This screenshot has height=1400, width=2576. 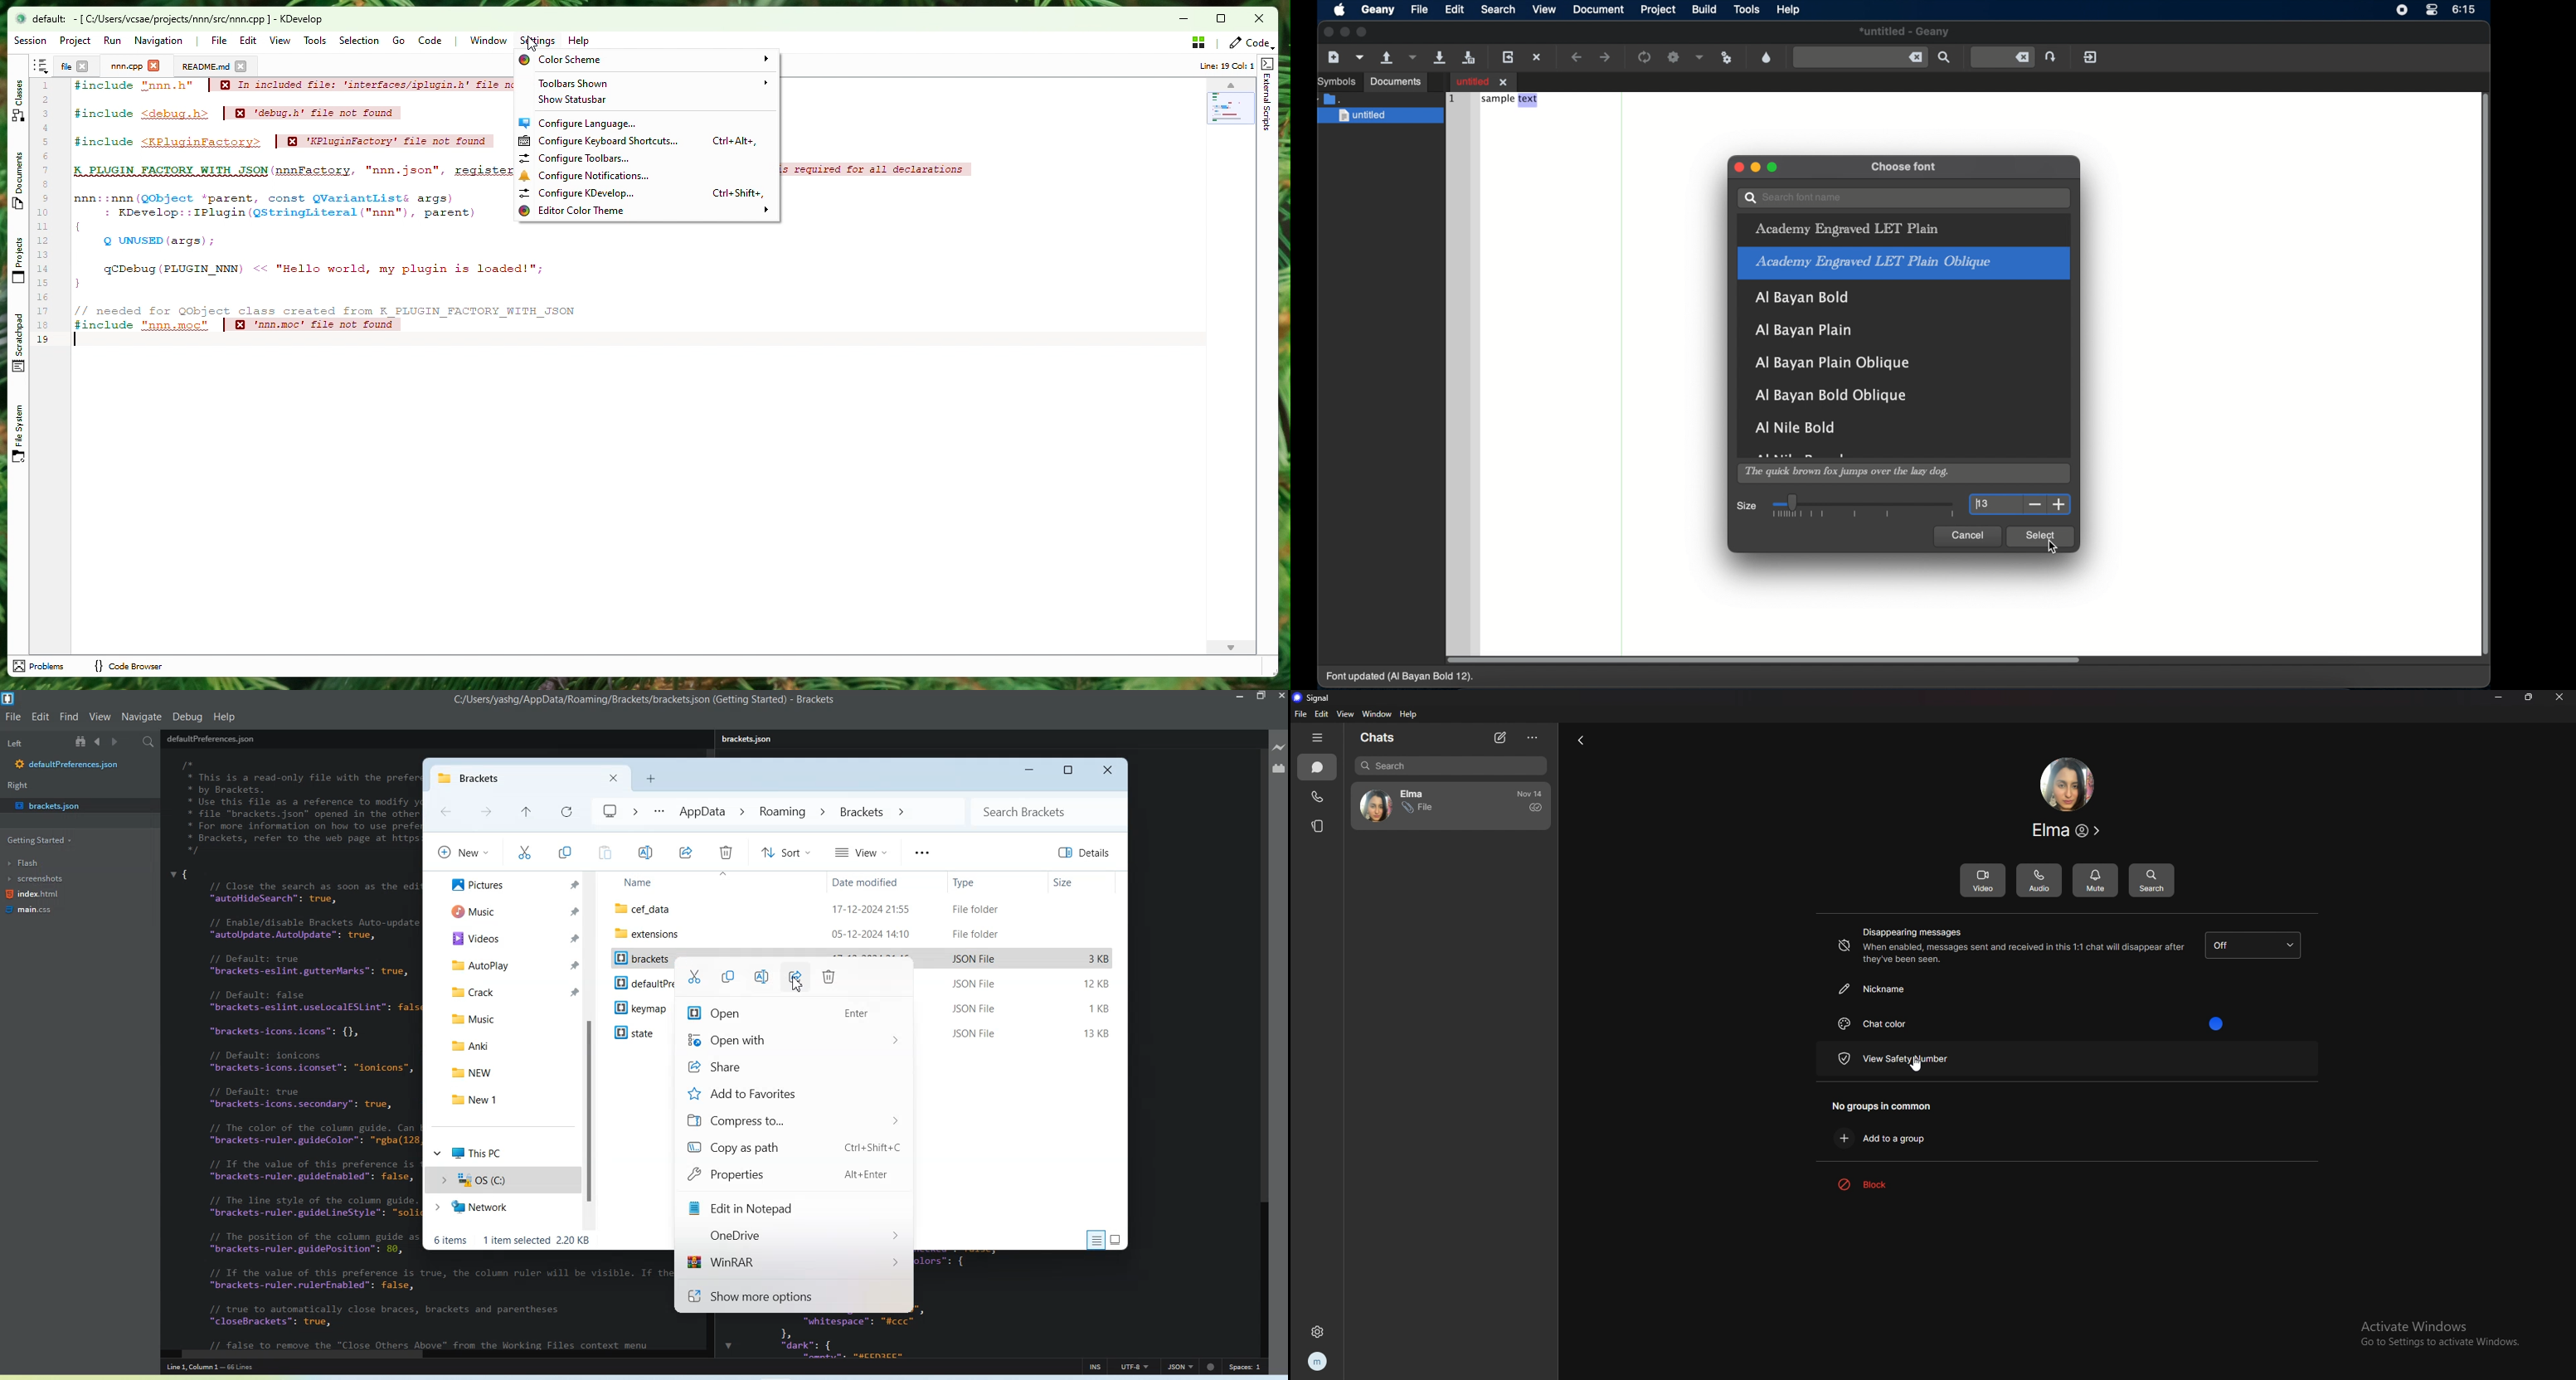 I want to click on 3 KB, so click(x=1101, y=959).